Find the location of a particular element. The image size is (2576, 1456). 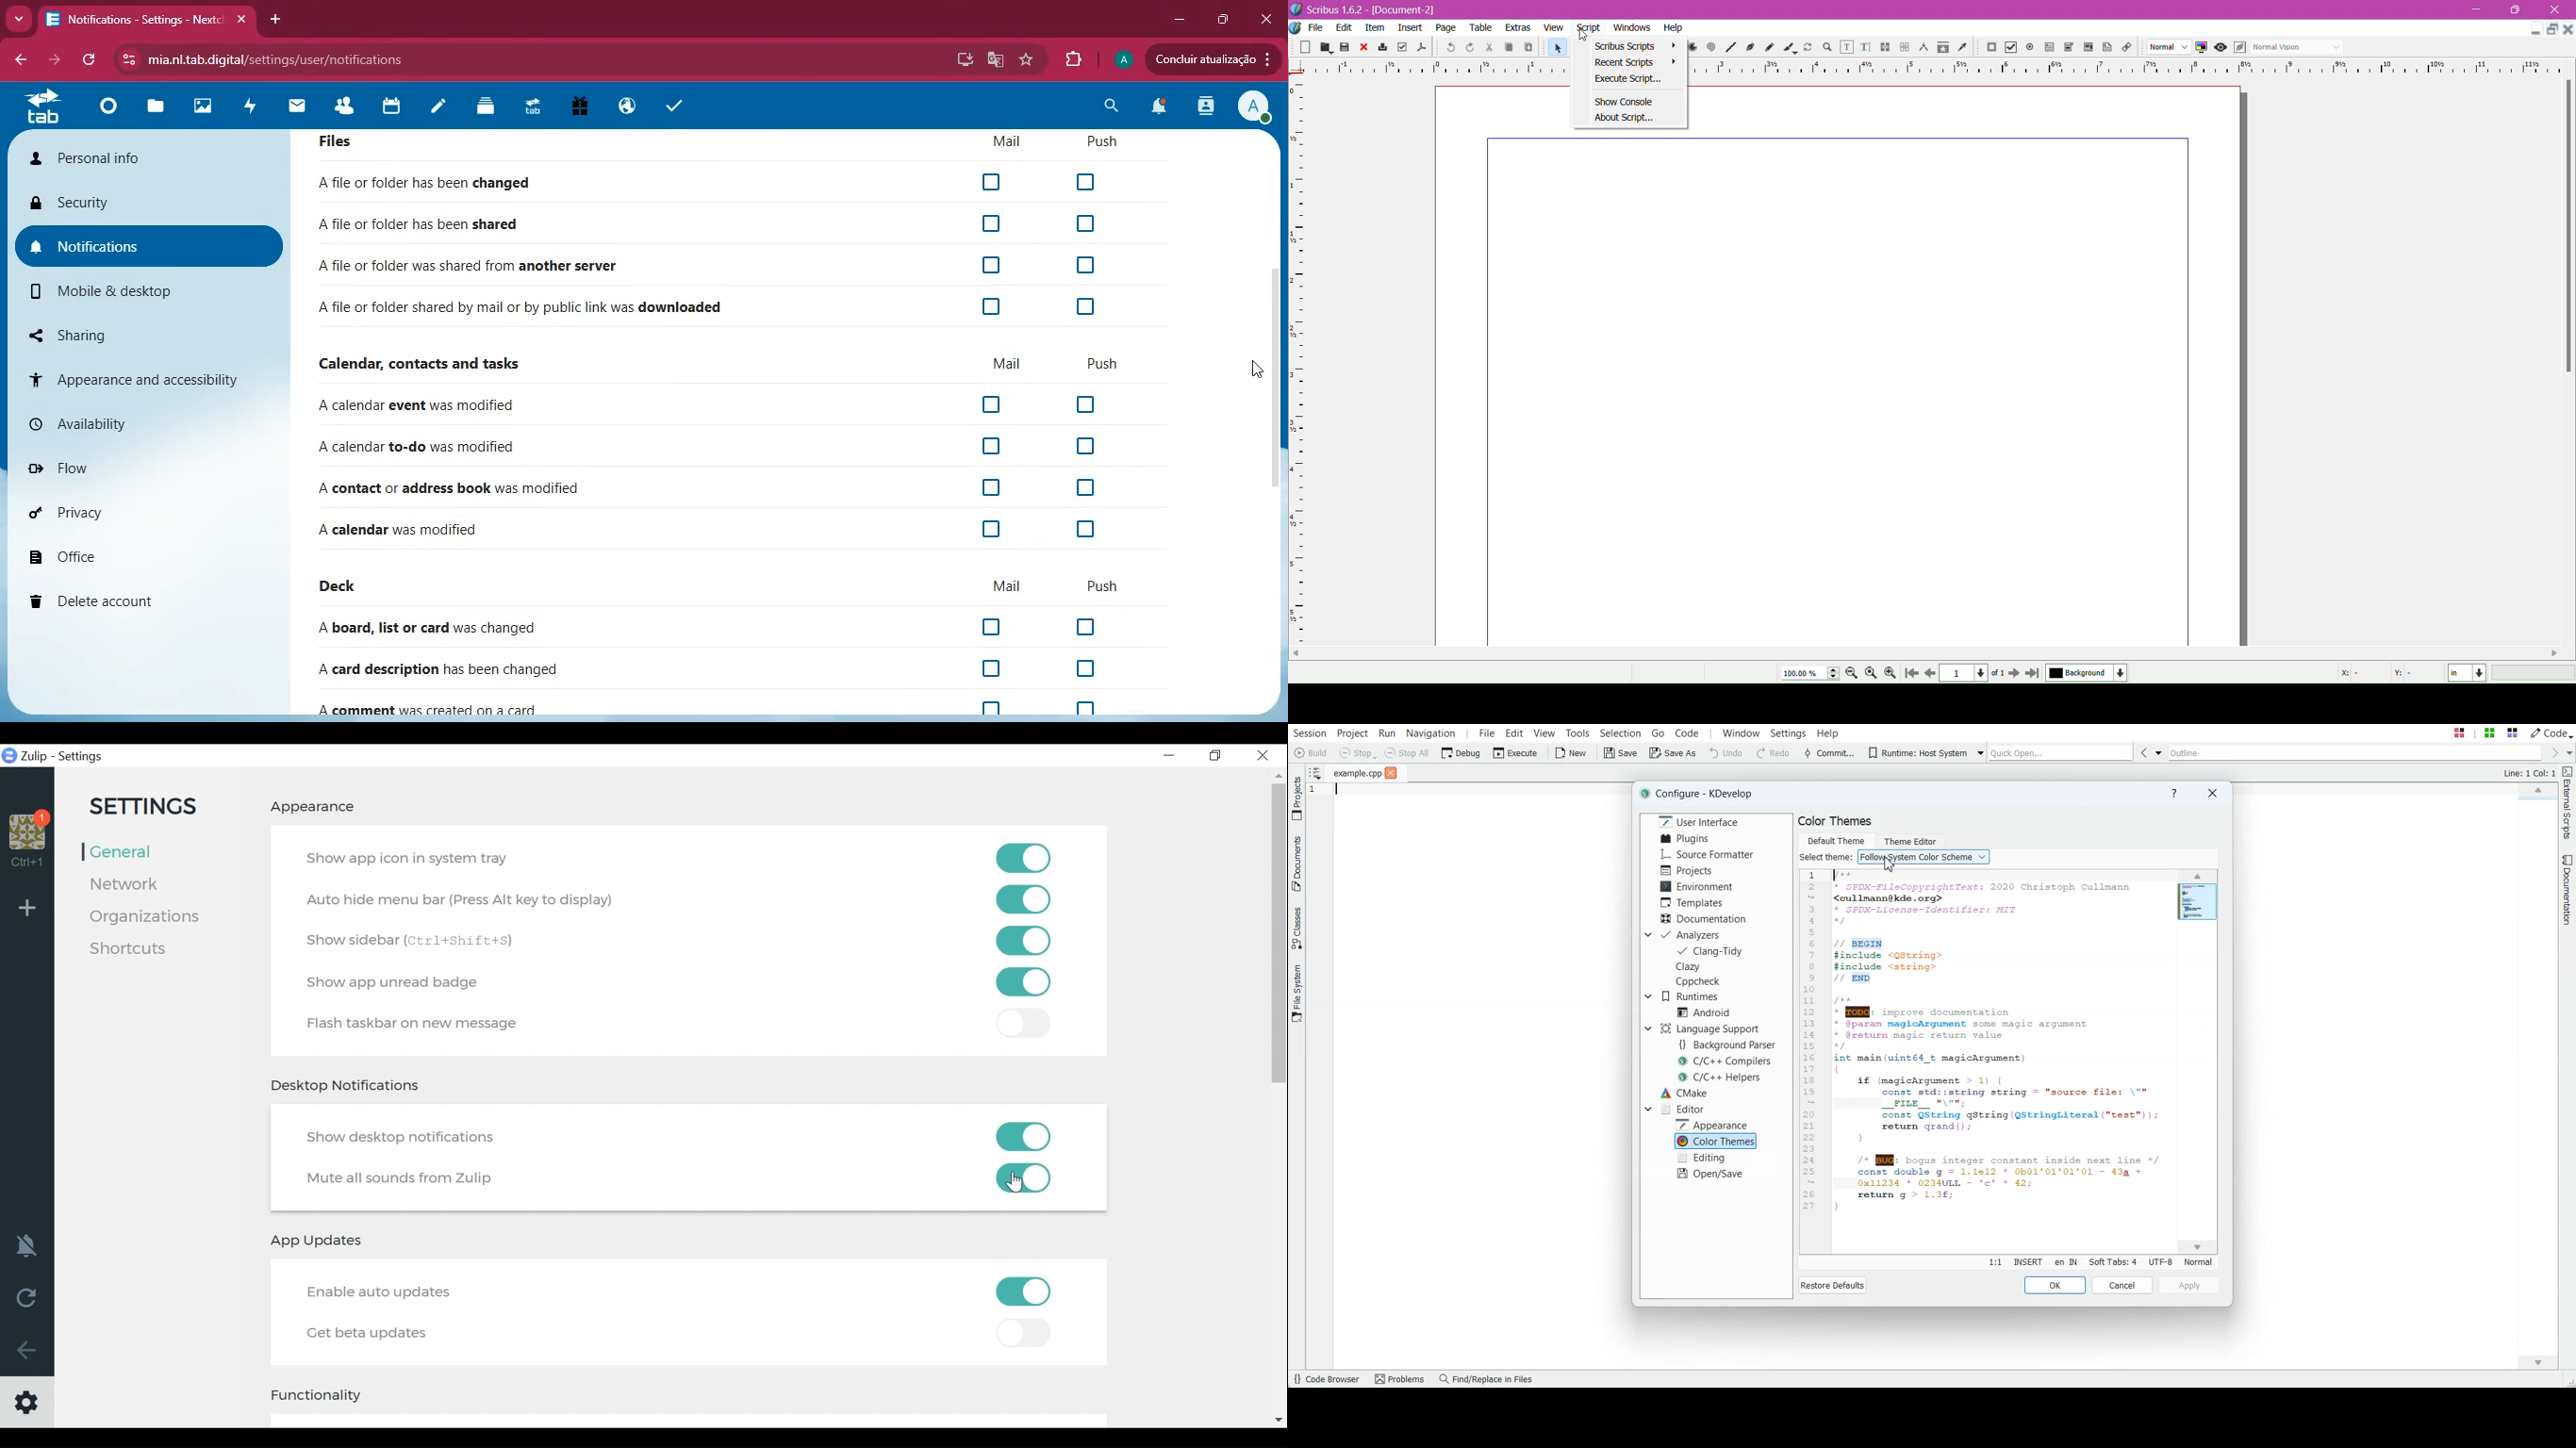

mail is located at coordinates (304, 108).